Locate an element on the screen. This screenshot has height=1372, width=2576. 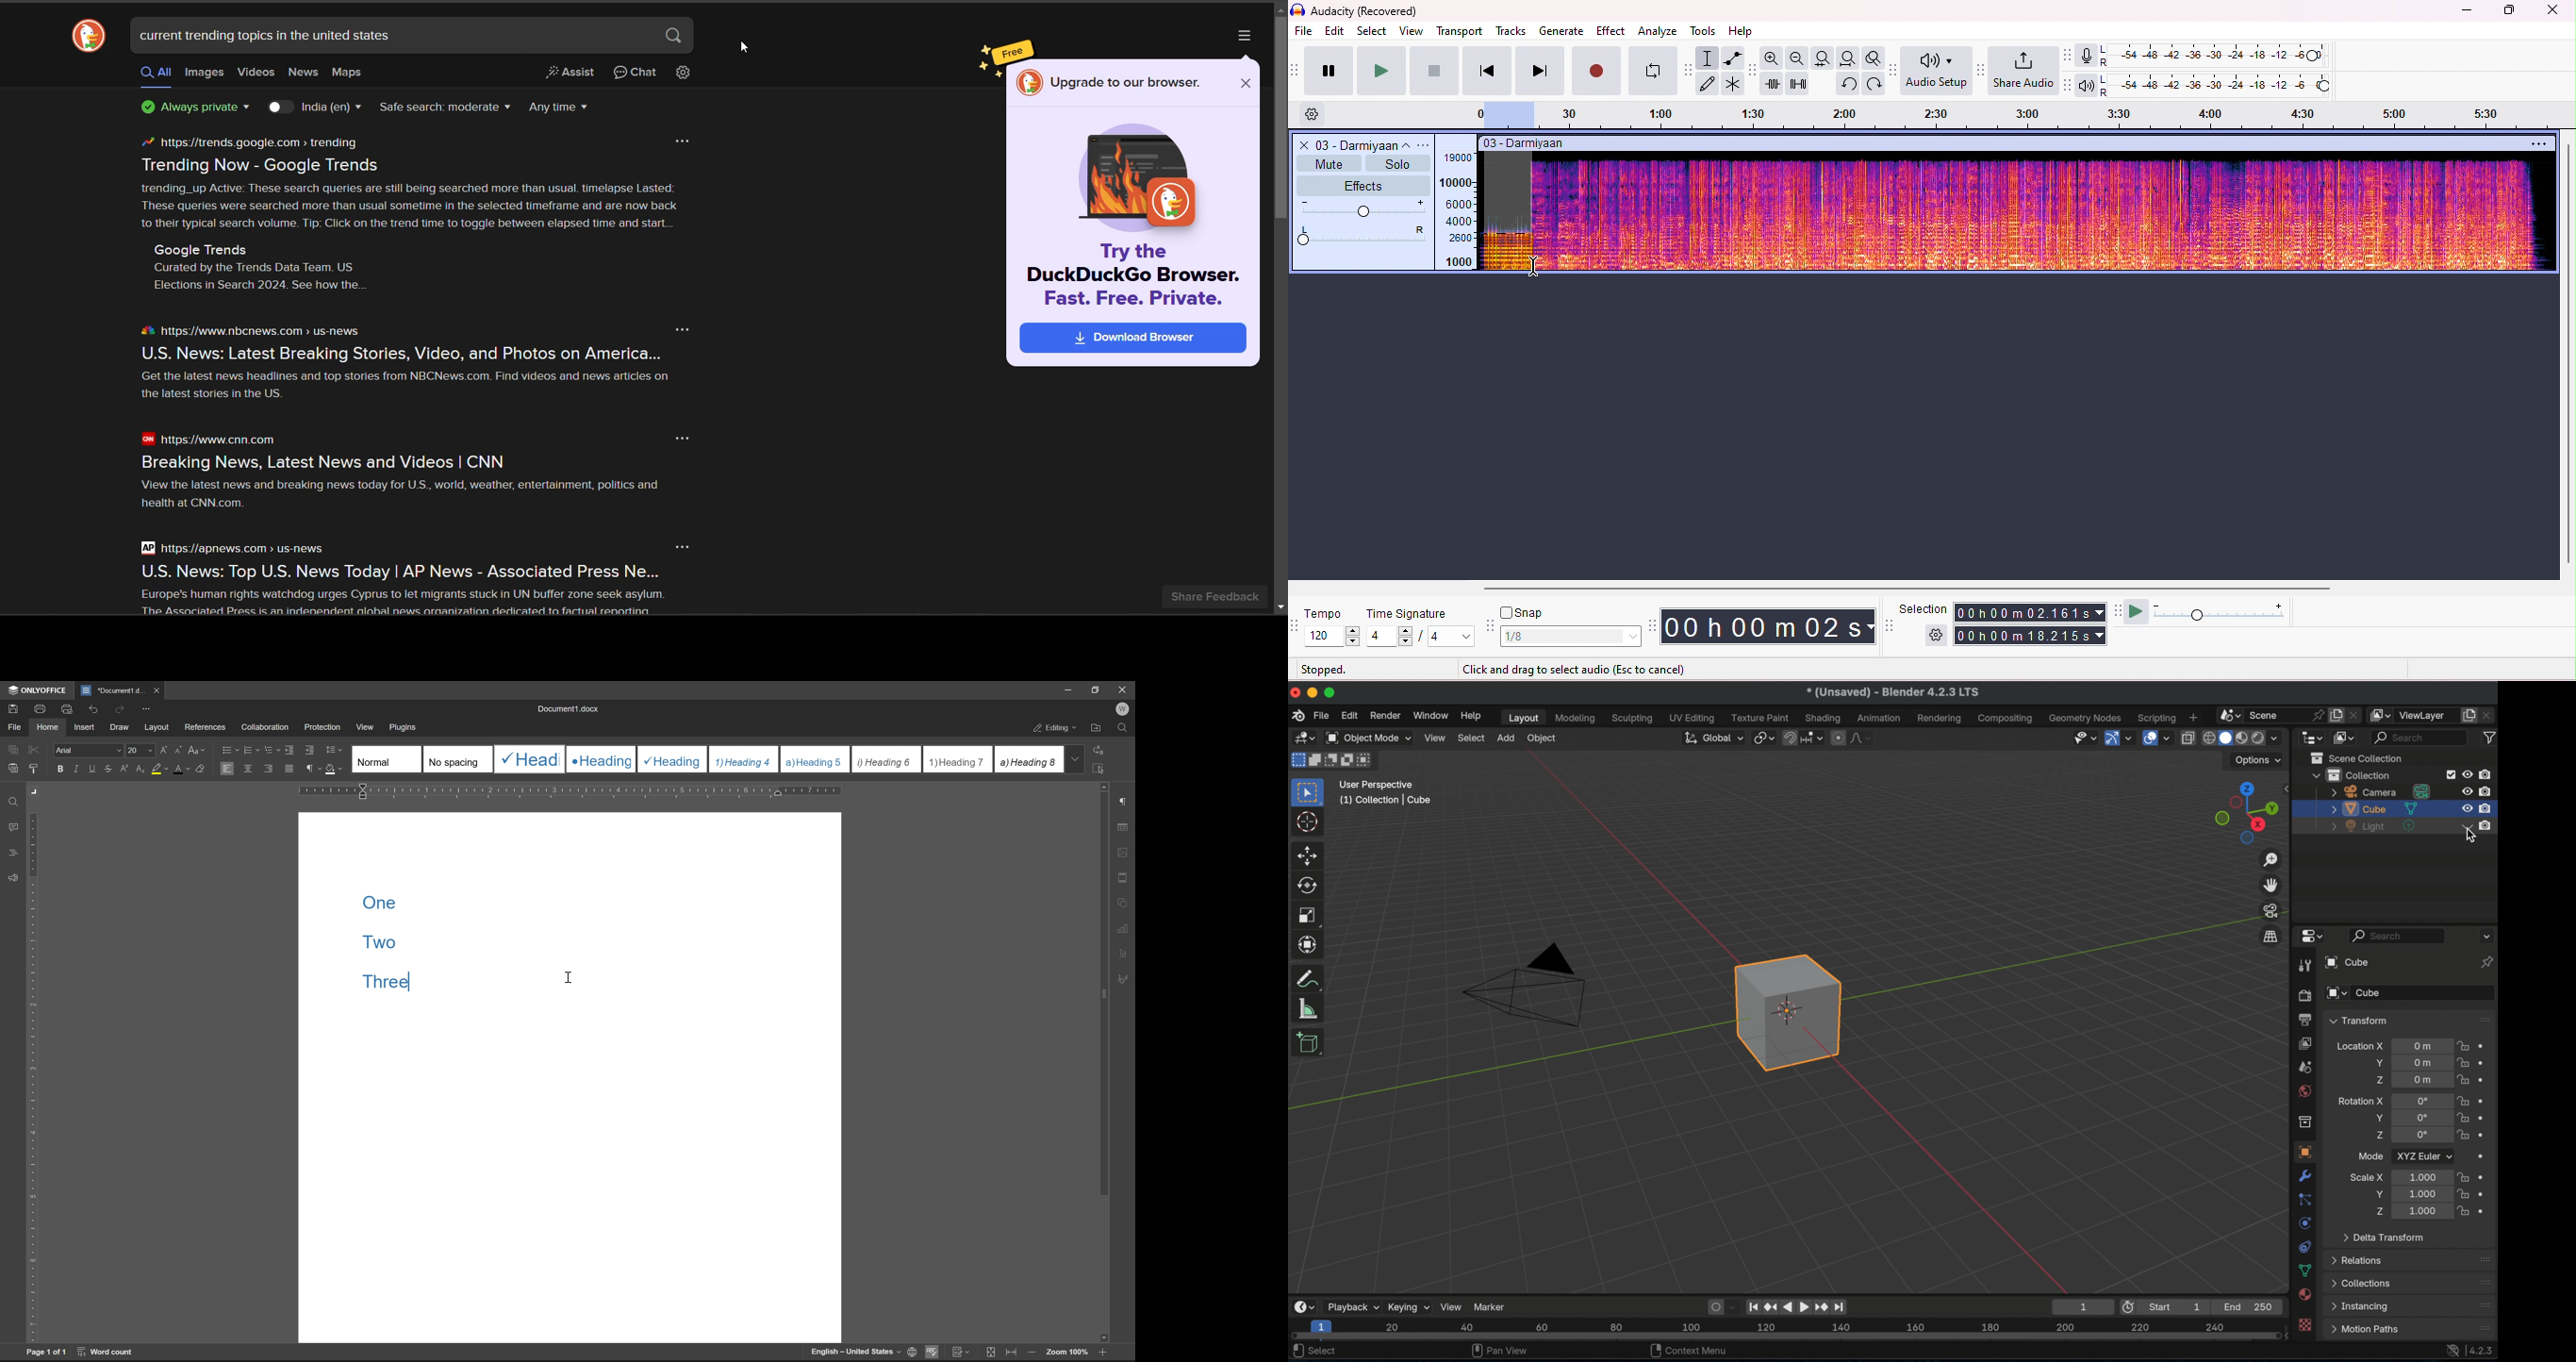
customize quick access toolbar is located at coordinates (146, 709).